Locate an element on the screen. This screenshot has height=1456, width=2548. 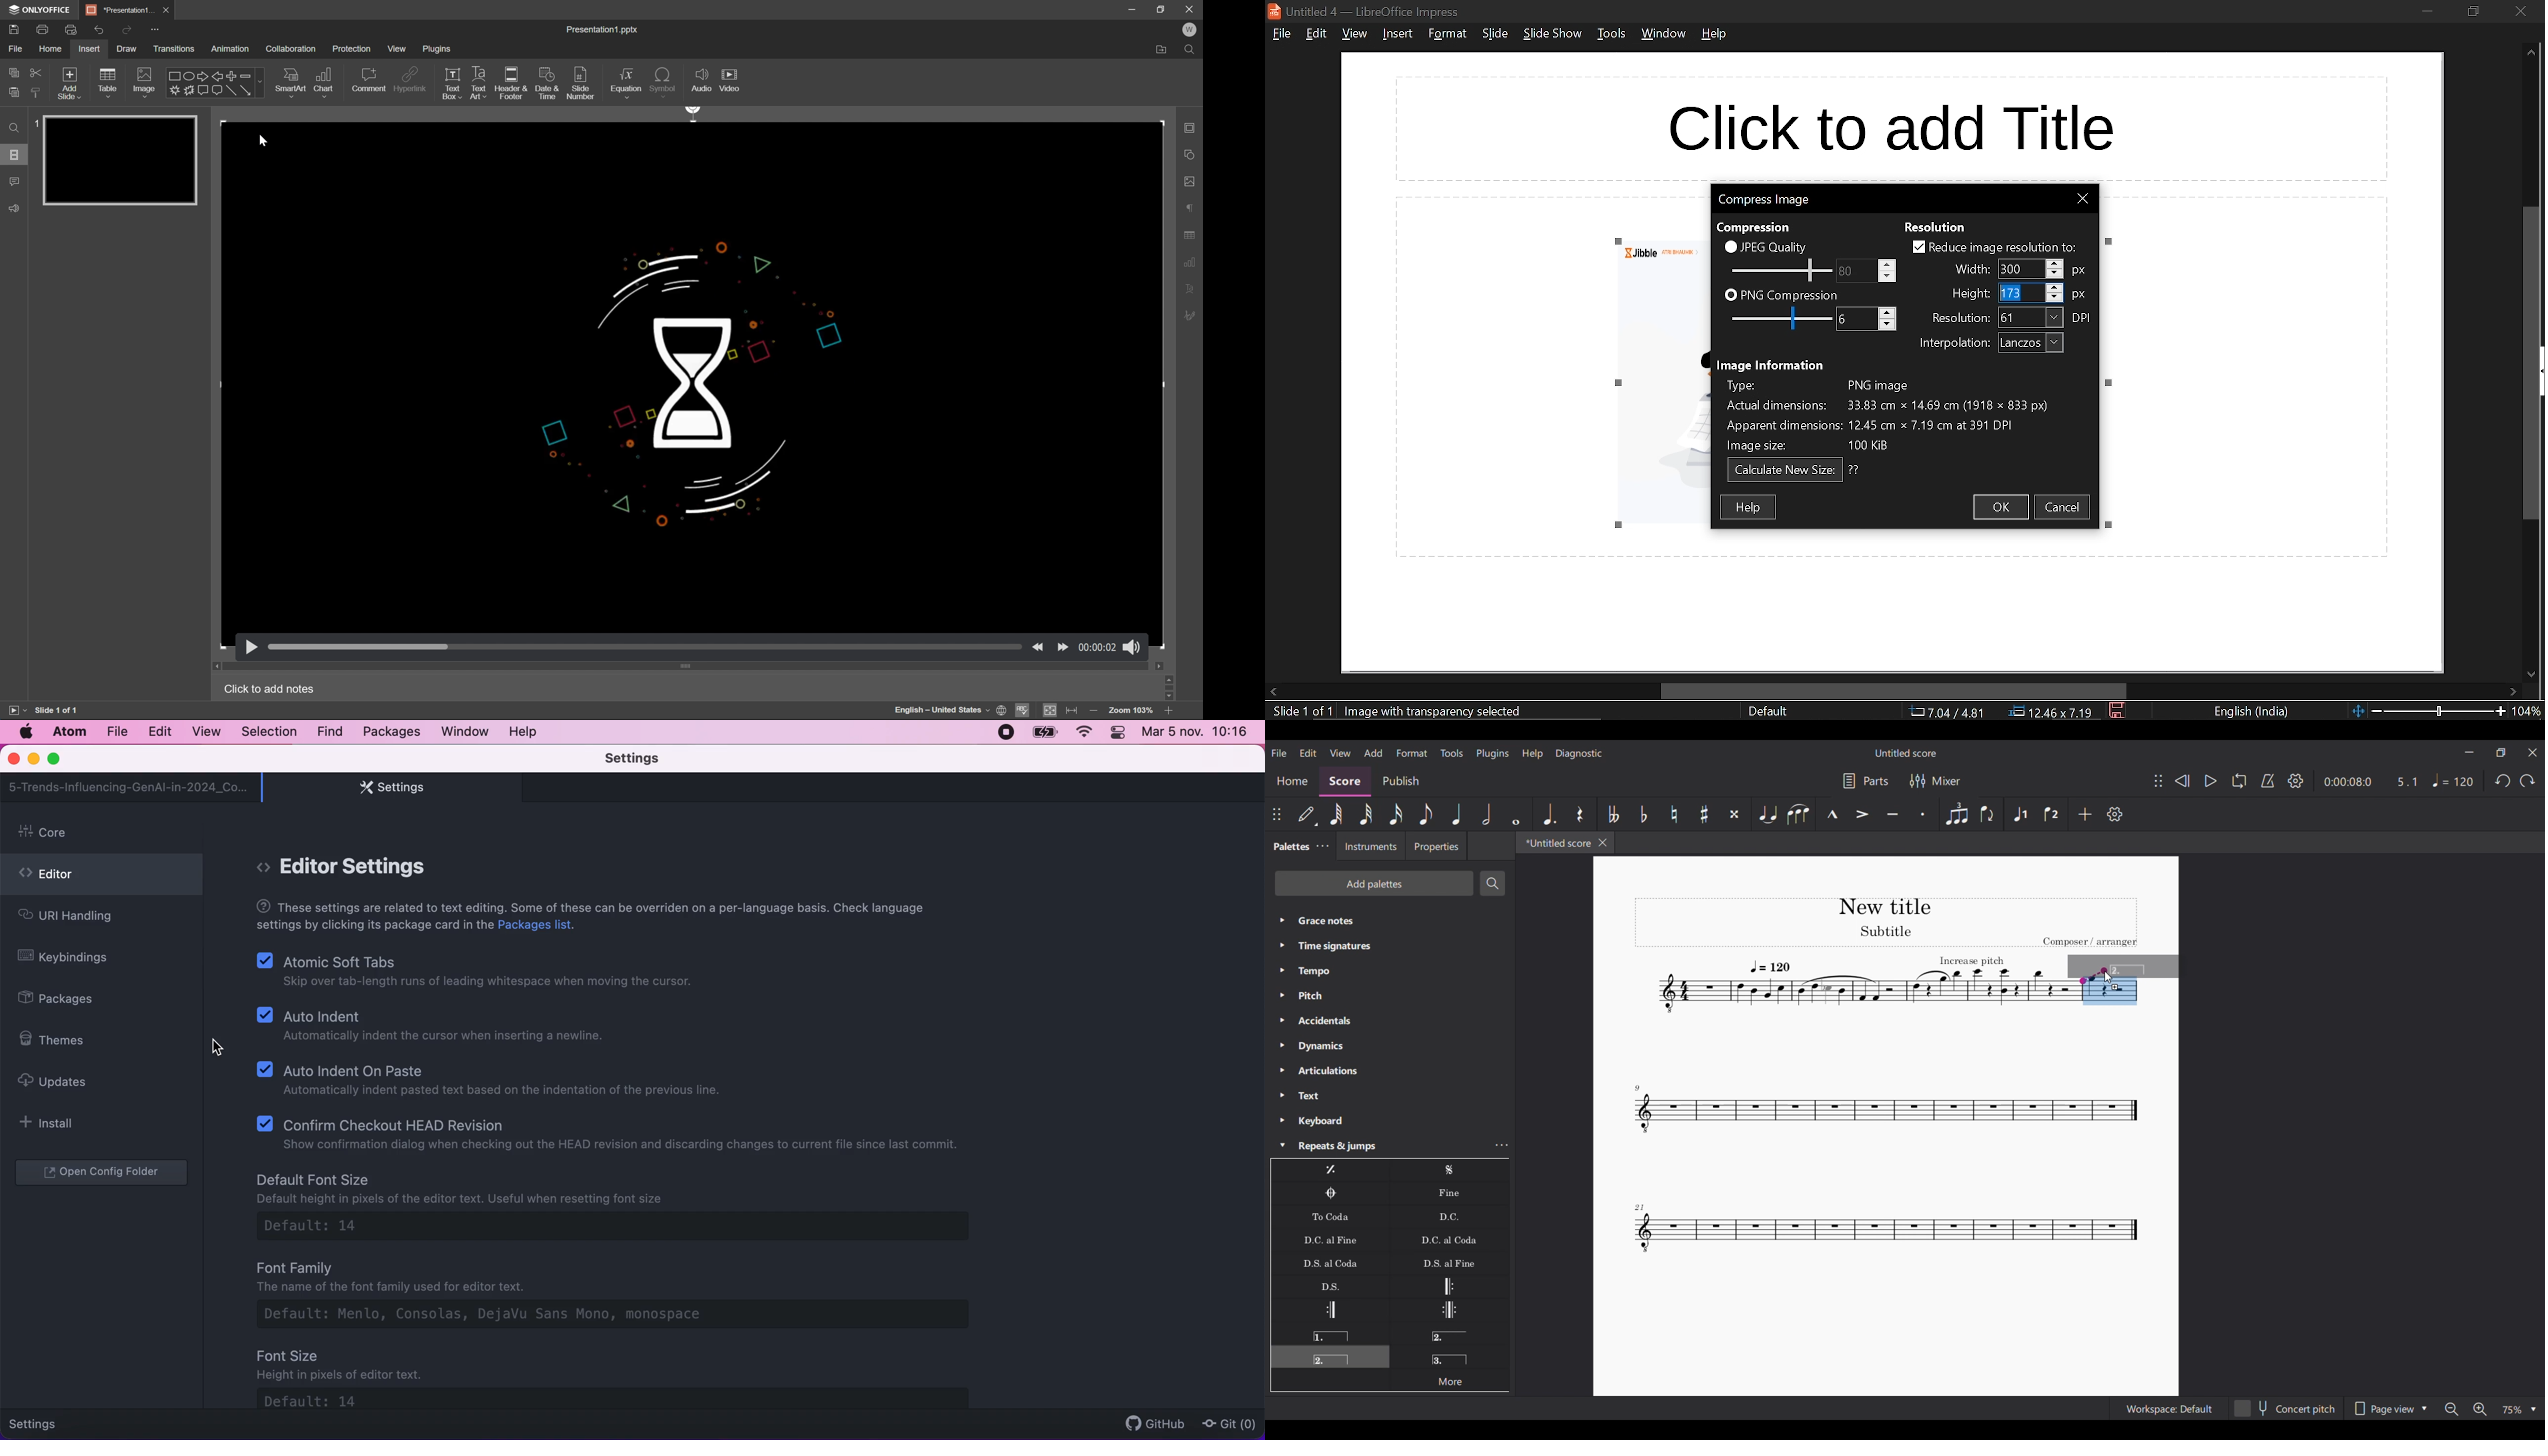
copy style is located at coordinates (34, 93).